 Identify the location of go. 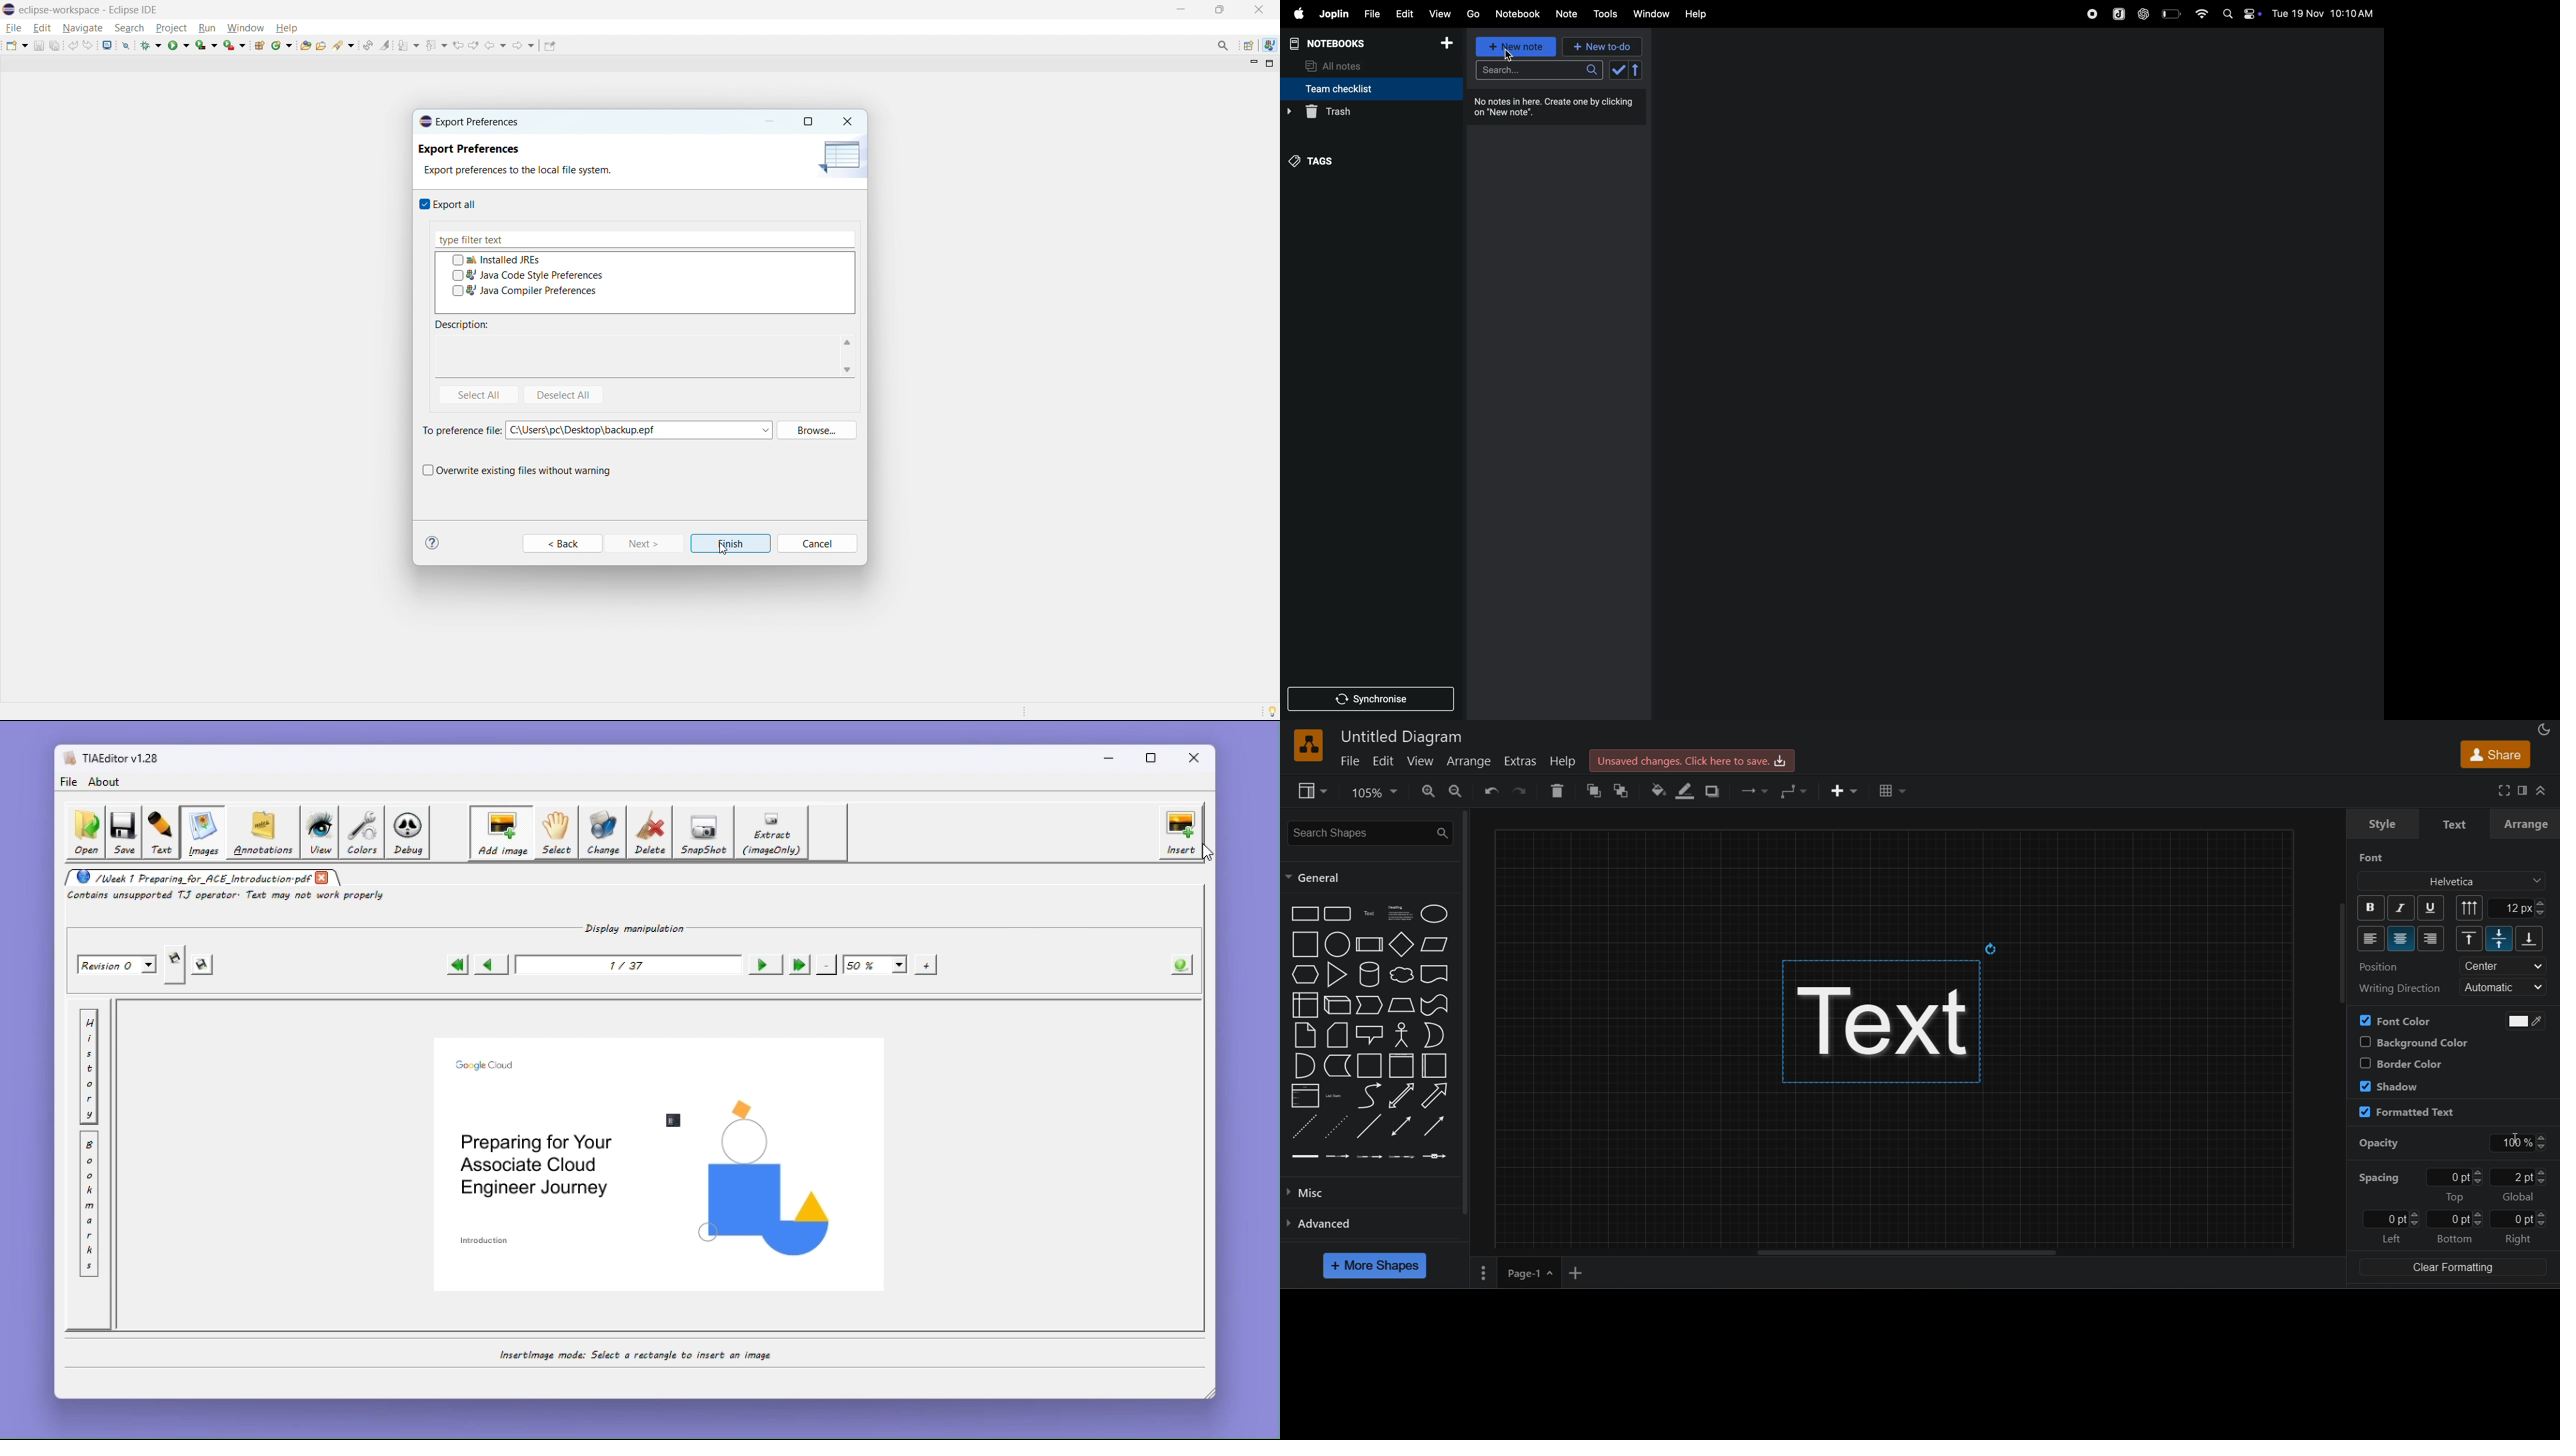
(1473, 14).